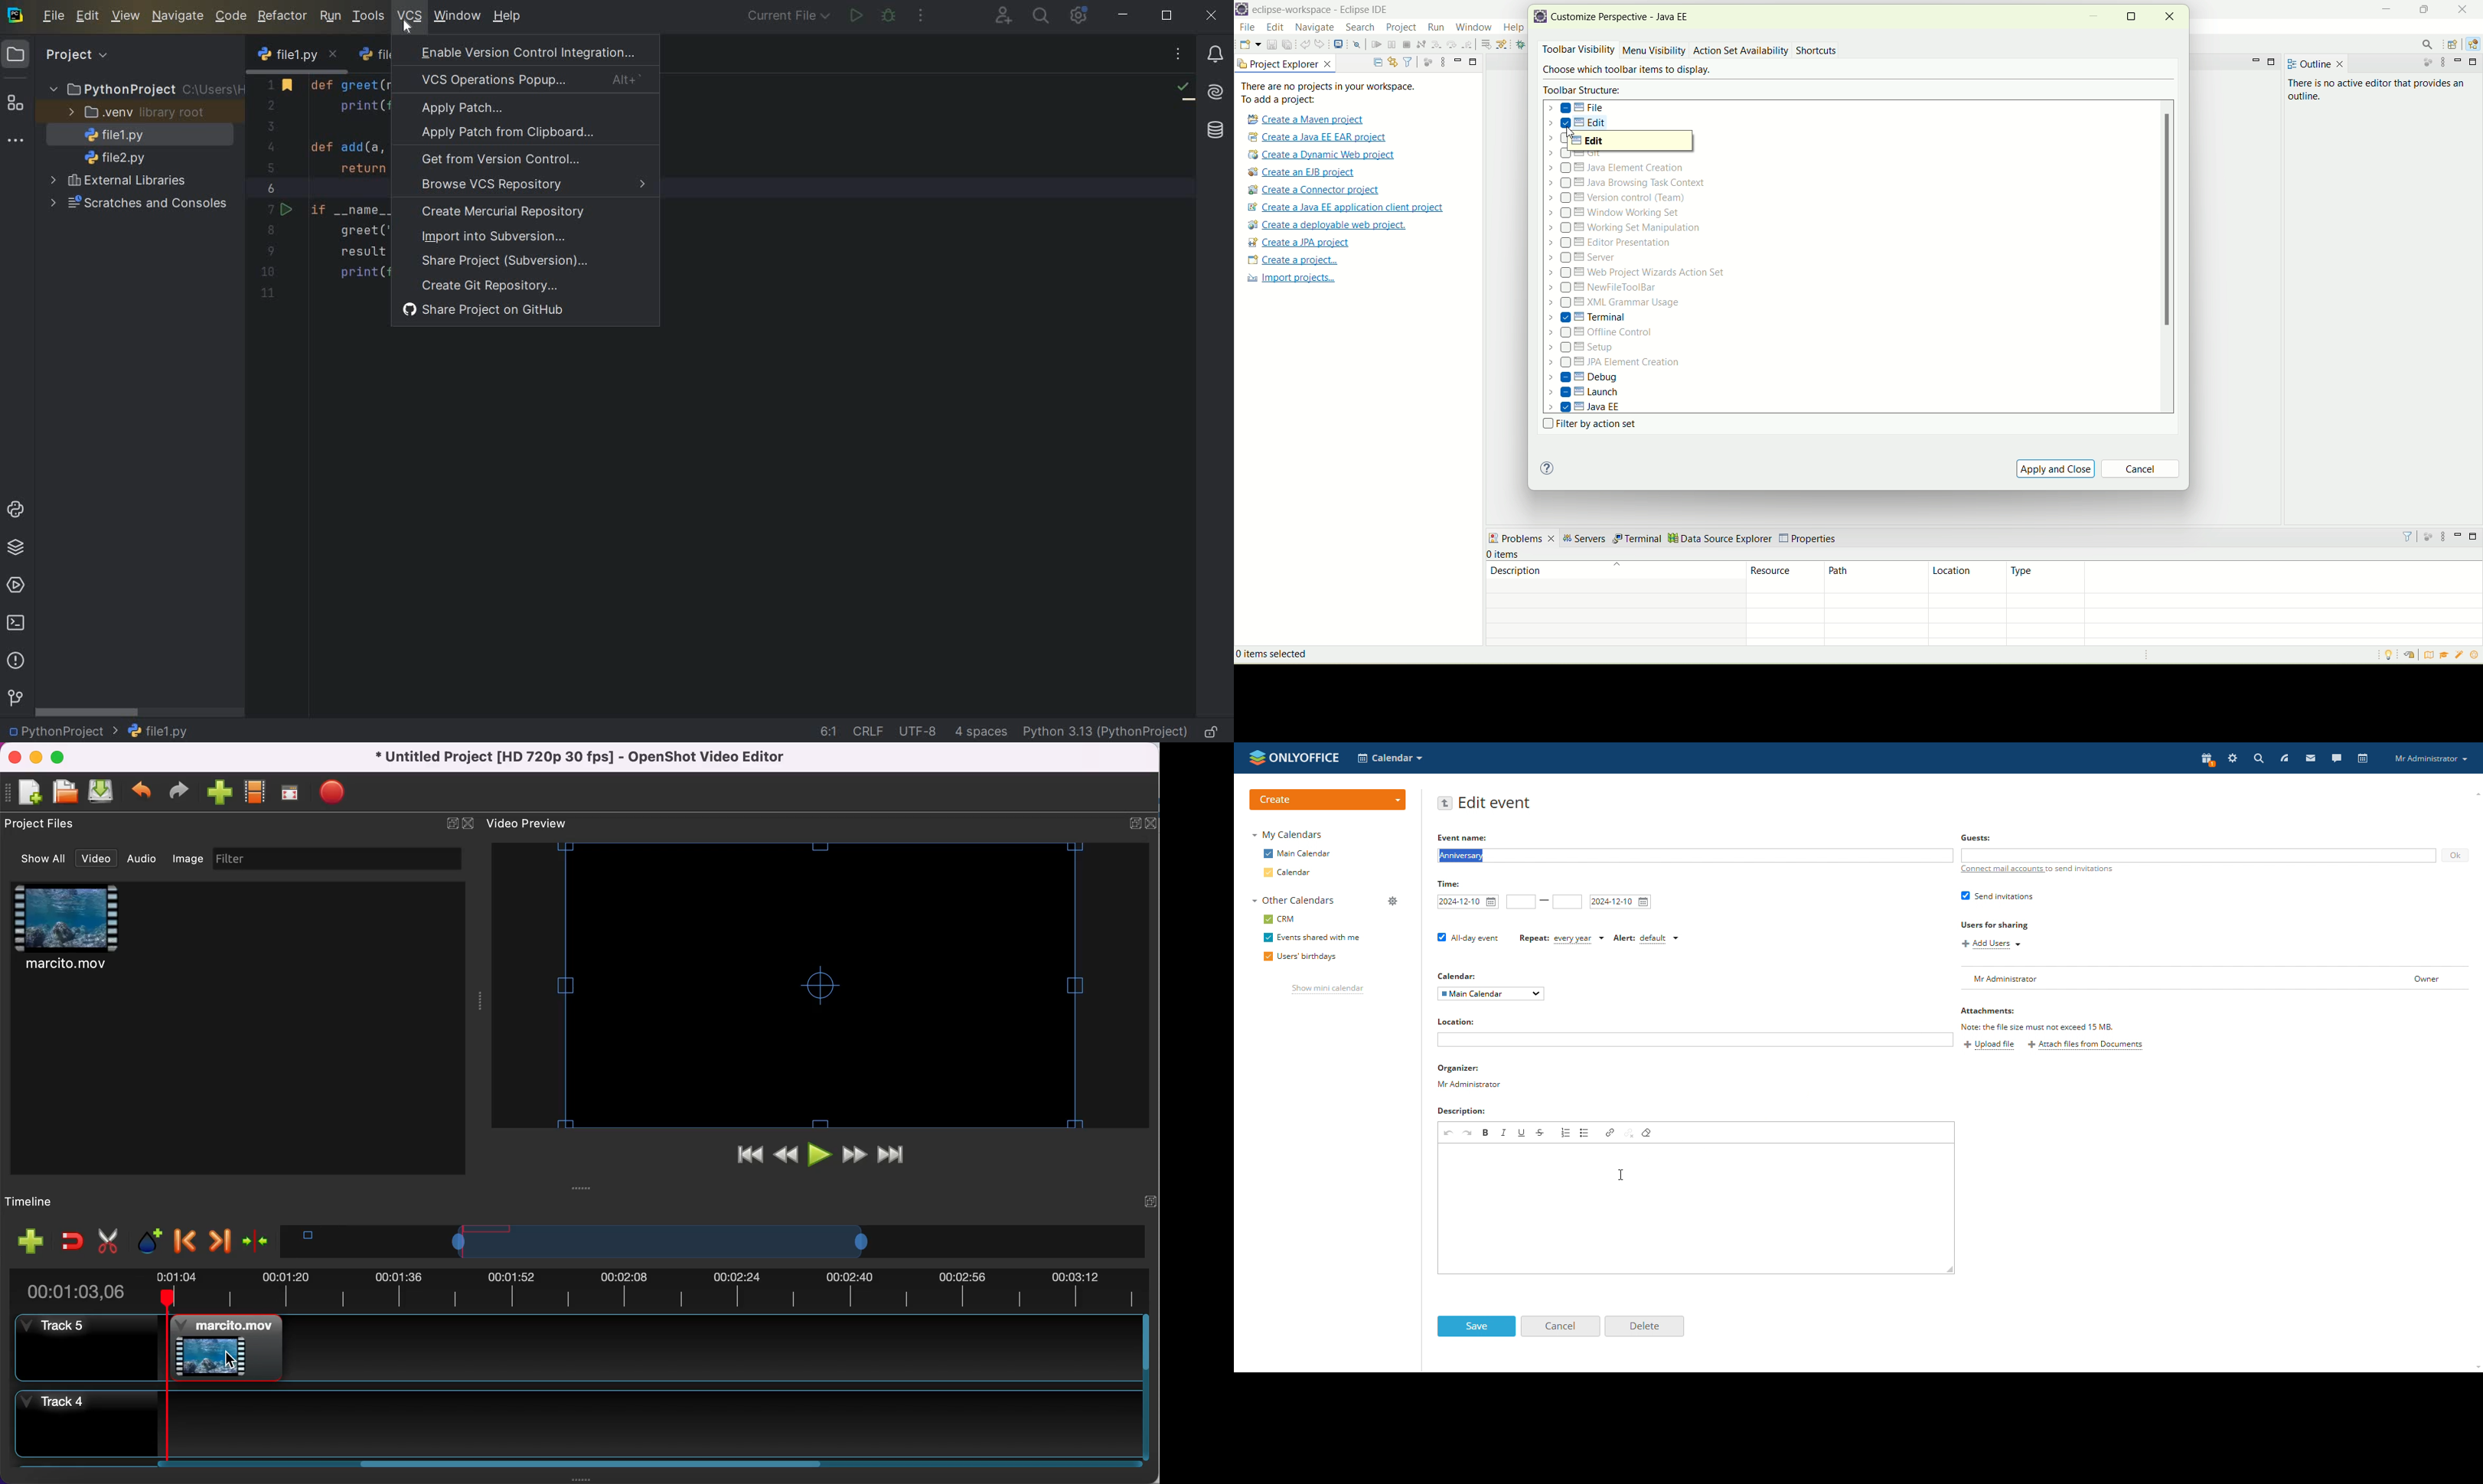  Describe the element at coordinates (1504, 44) in the screenshot. I see `use step filter` at that location.